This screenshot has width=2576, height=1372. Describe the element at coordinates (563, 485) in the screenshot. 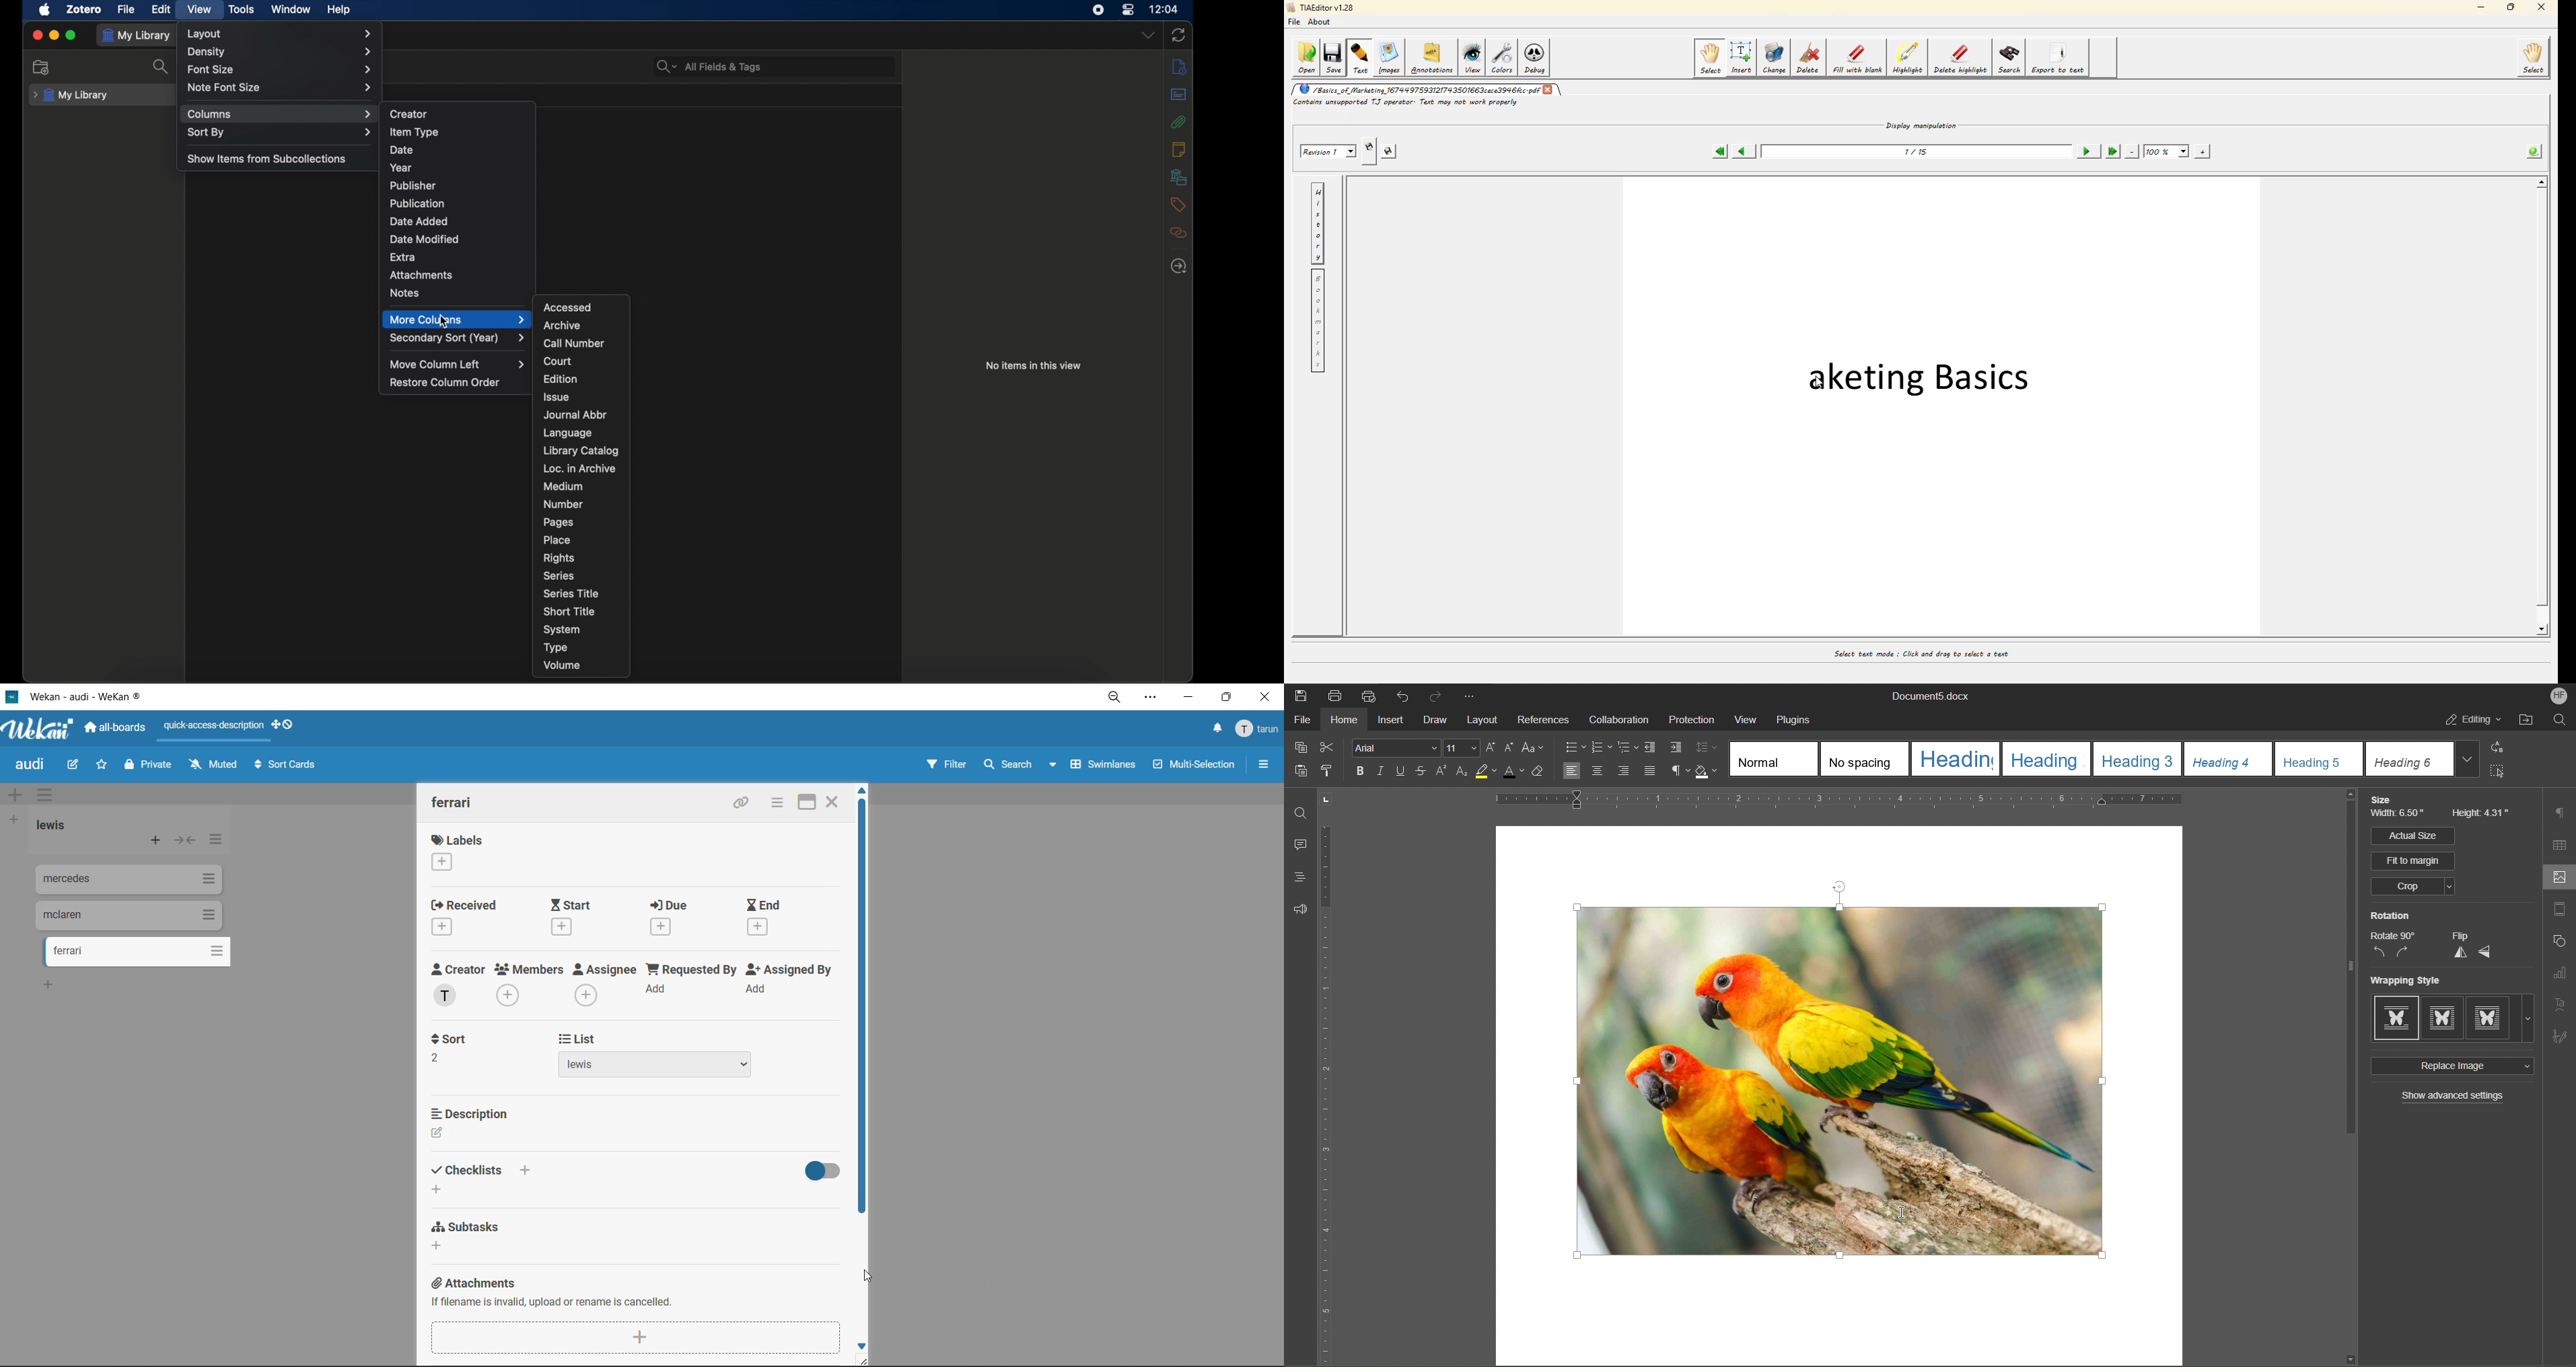

I see `medium` at that location.